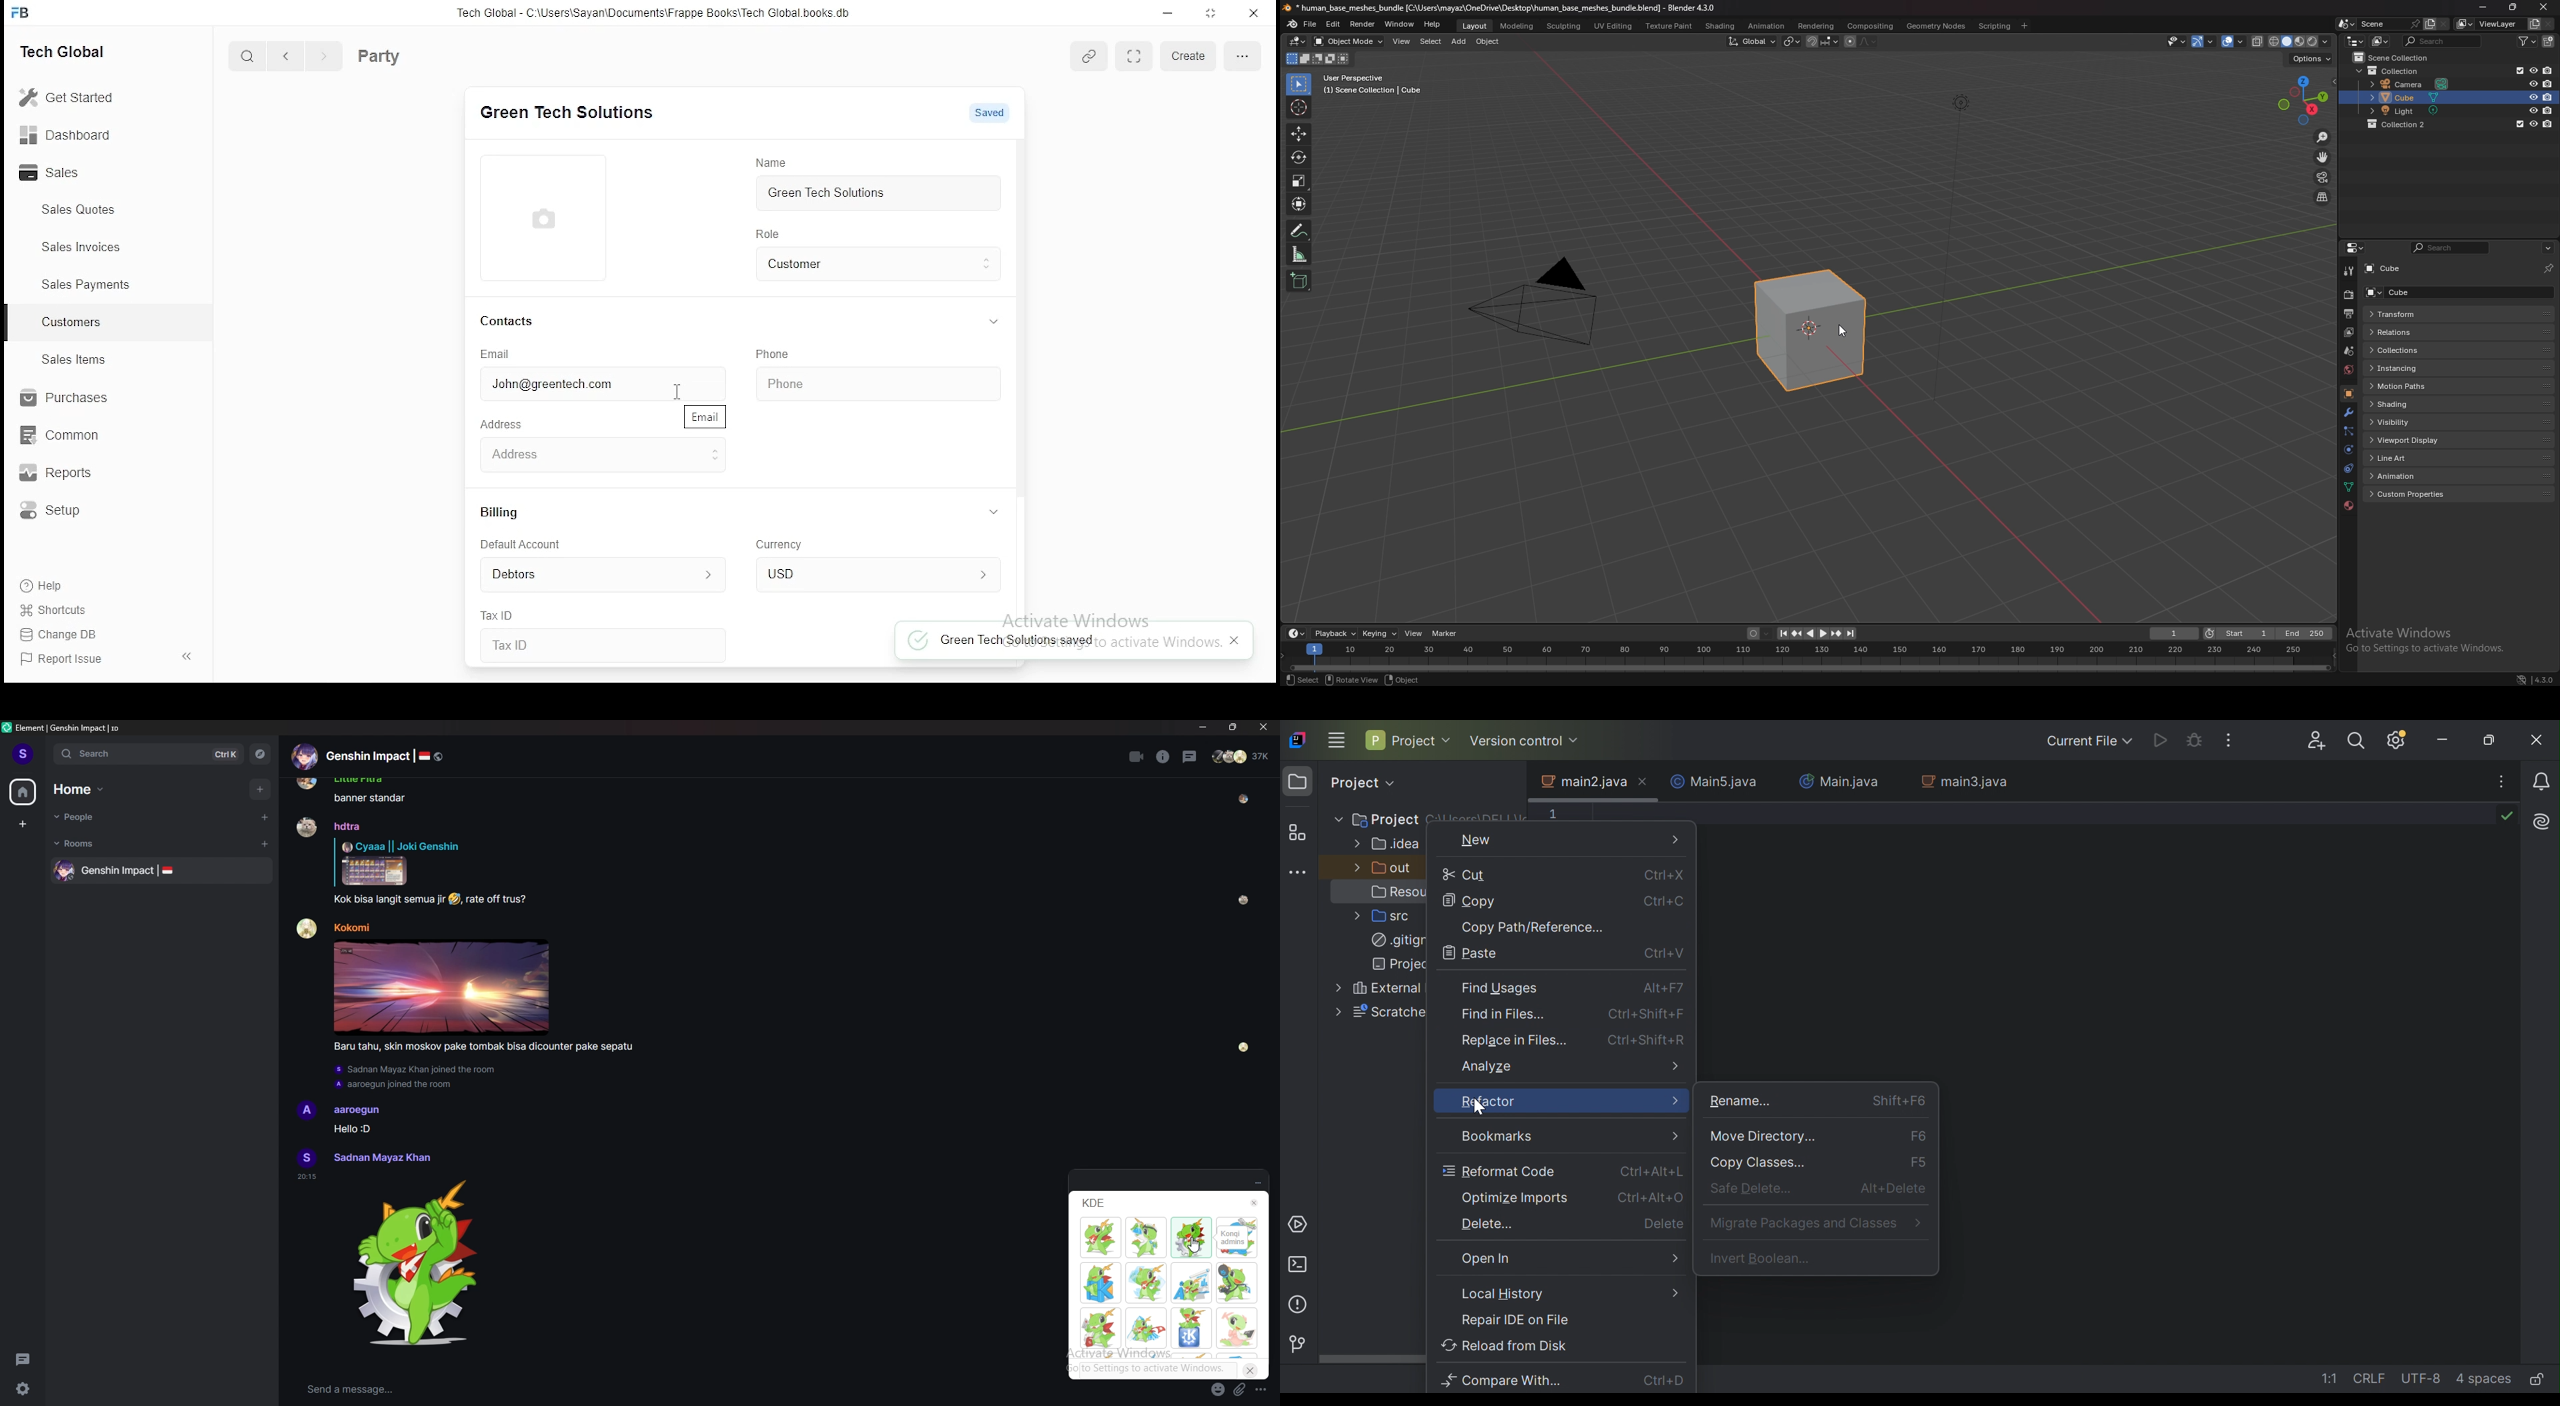 Image resolution: width=2576 pixels, height=1428 pixels. I want to click on profile, so click(24, 753).